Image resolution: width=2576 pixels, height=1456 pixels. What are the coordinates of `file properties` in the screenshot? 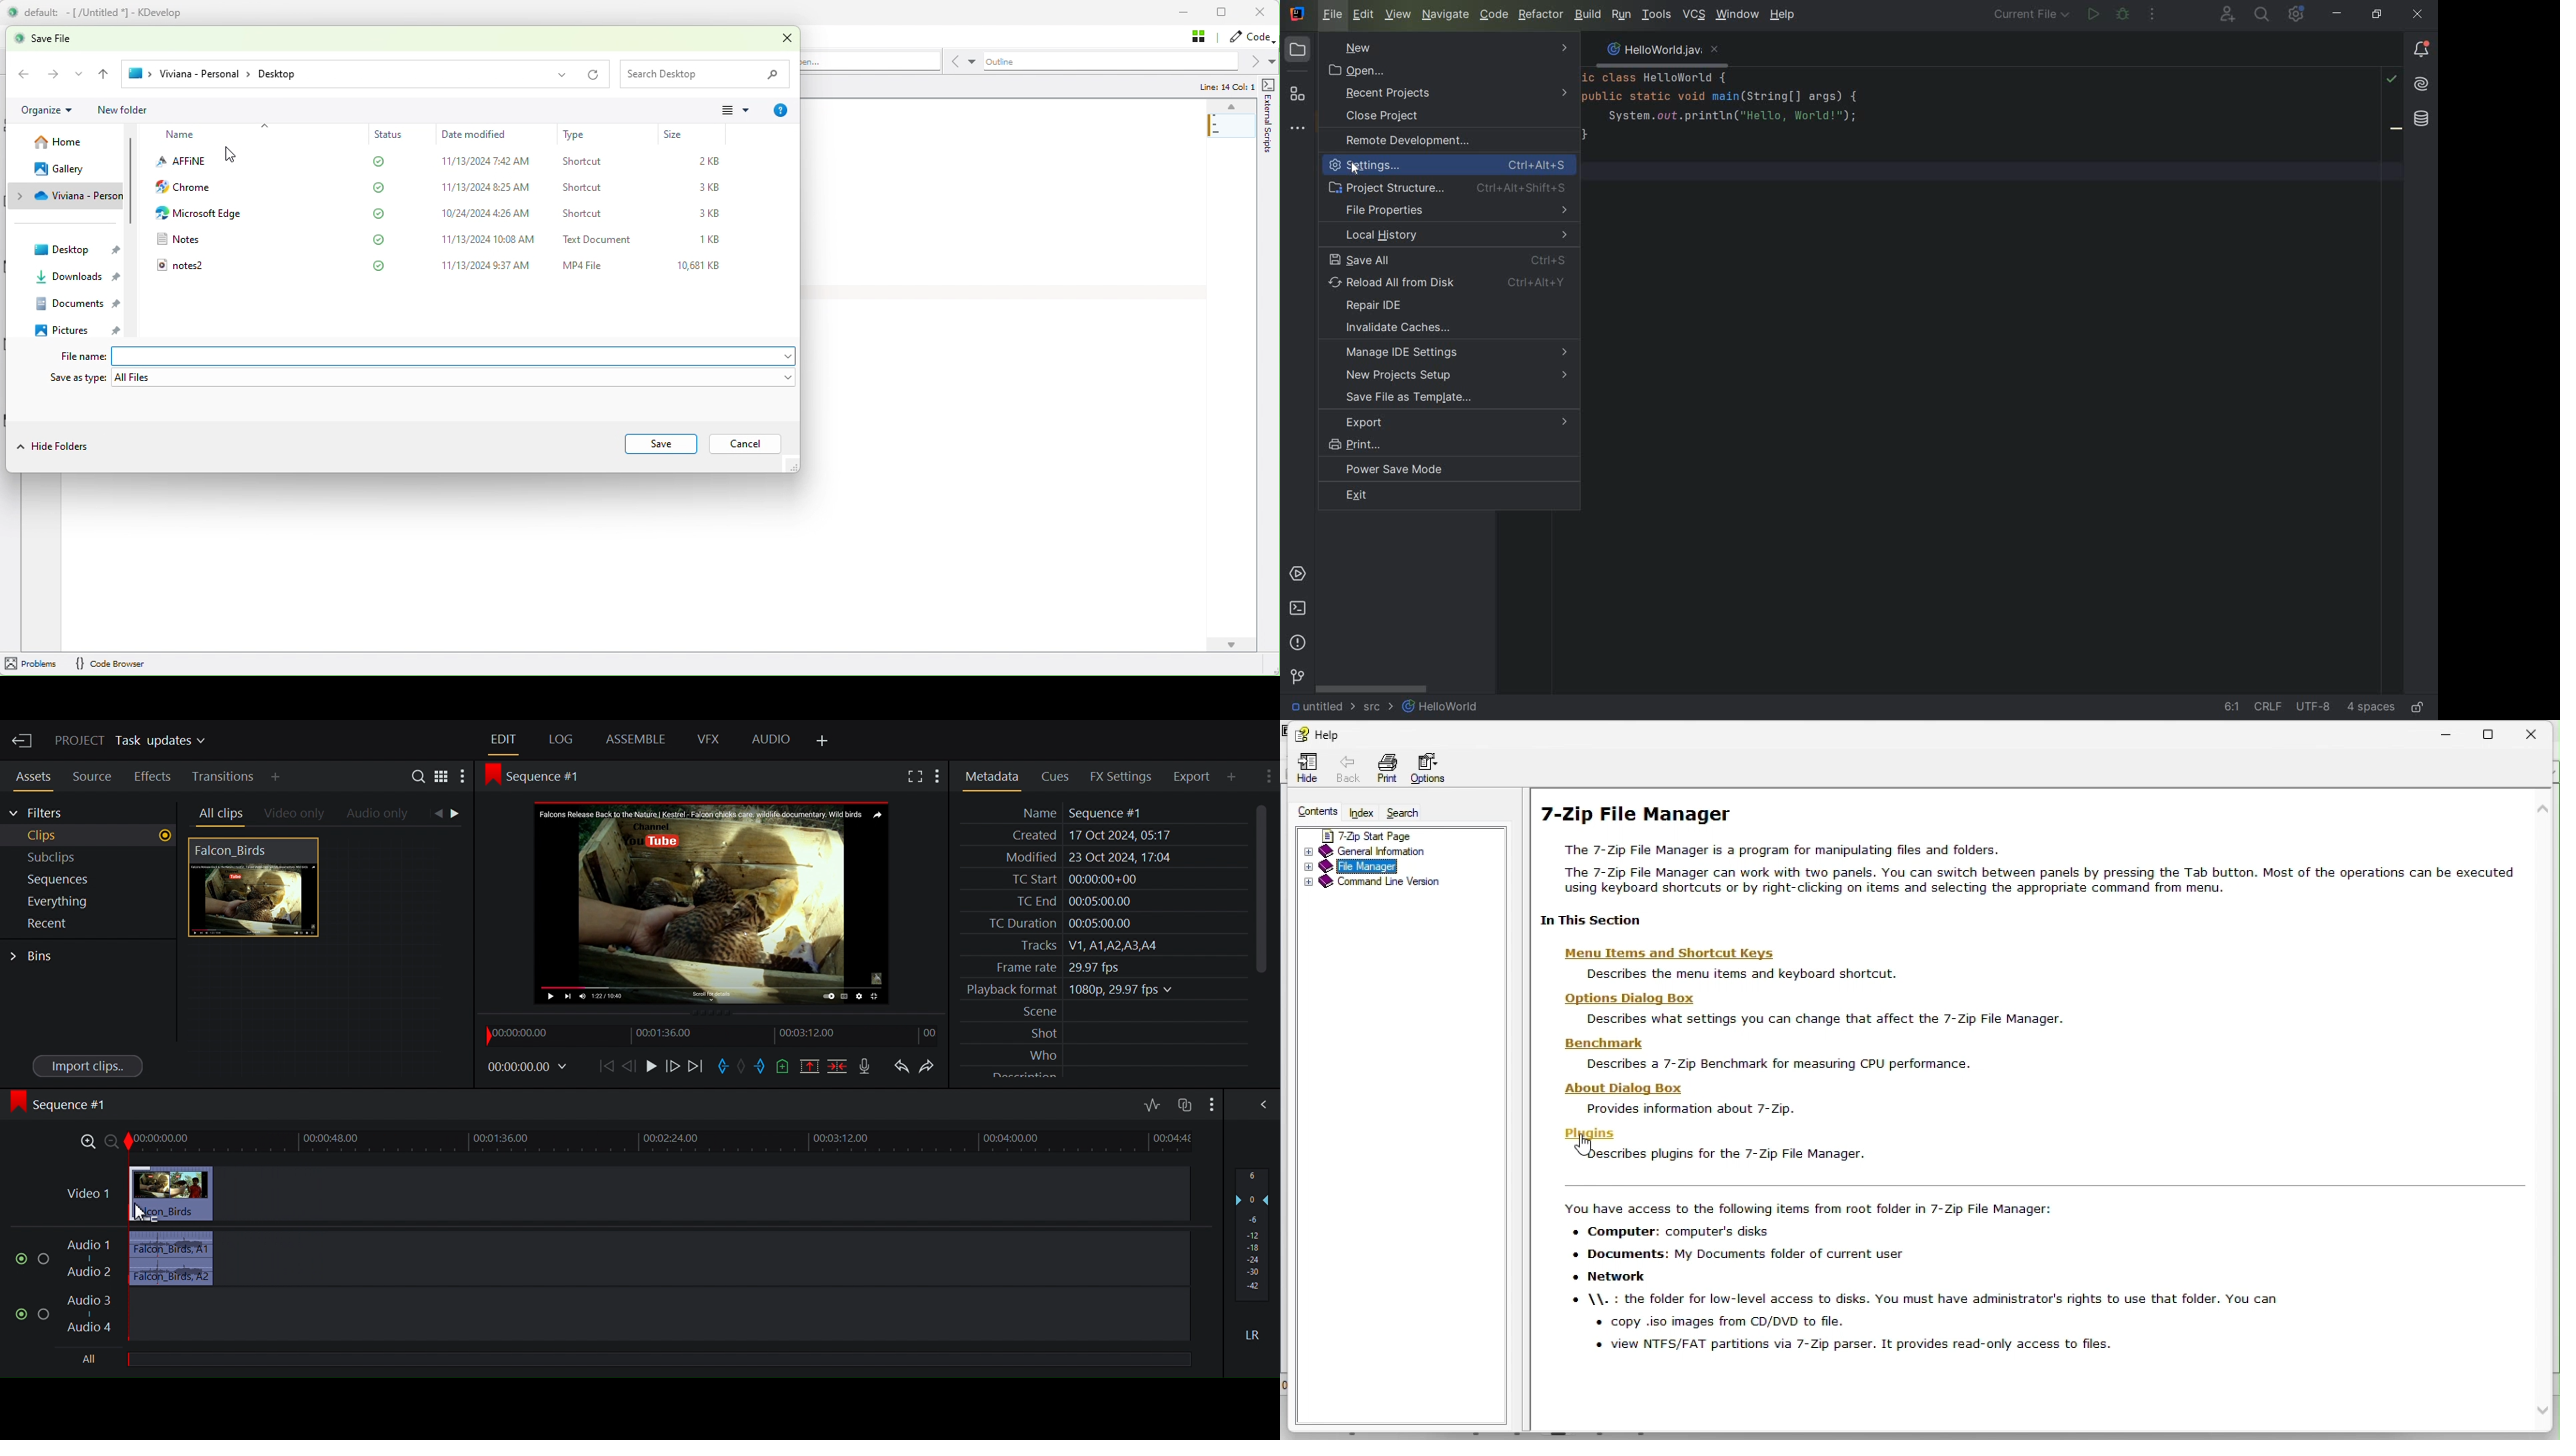 It's located at (1451, 210).